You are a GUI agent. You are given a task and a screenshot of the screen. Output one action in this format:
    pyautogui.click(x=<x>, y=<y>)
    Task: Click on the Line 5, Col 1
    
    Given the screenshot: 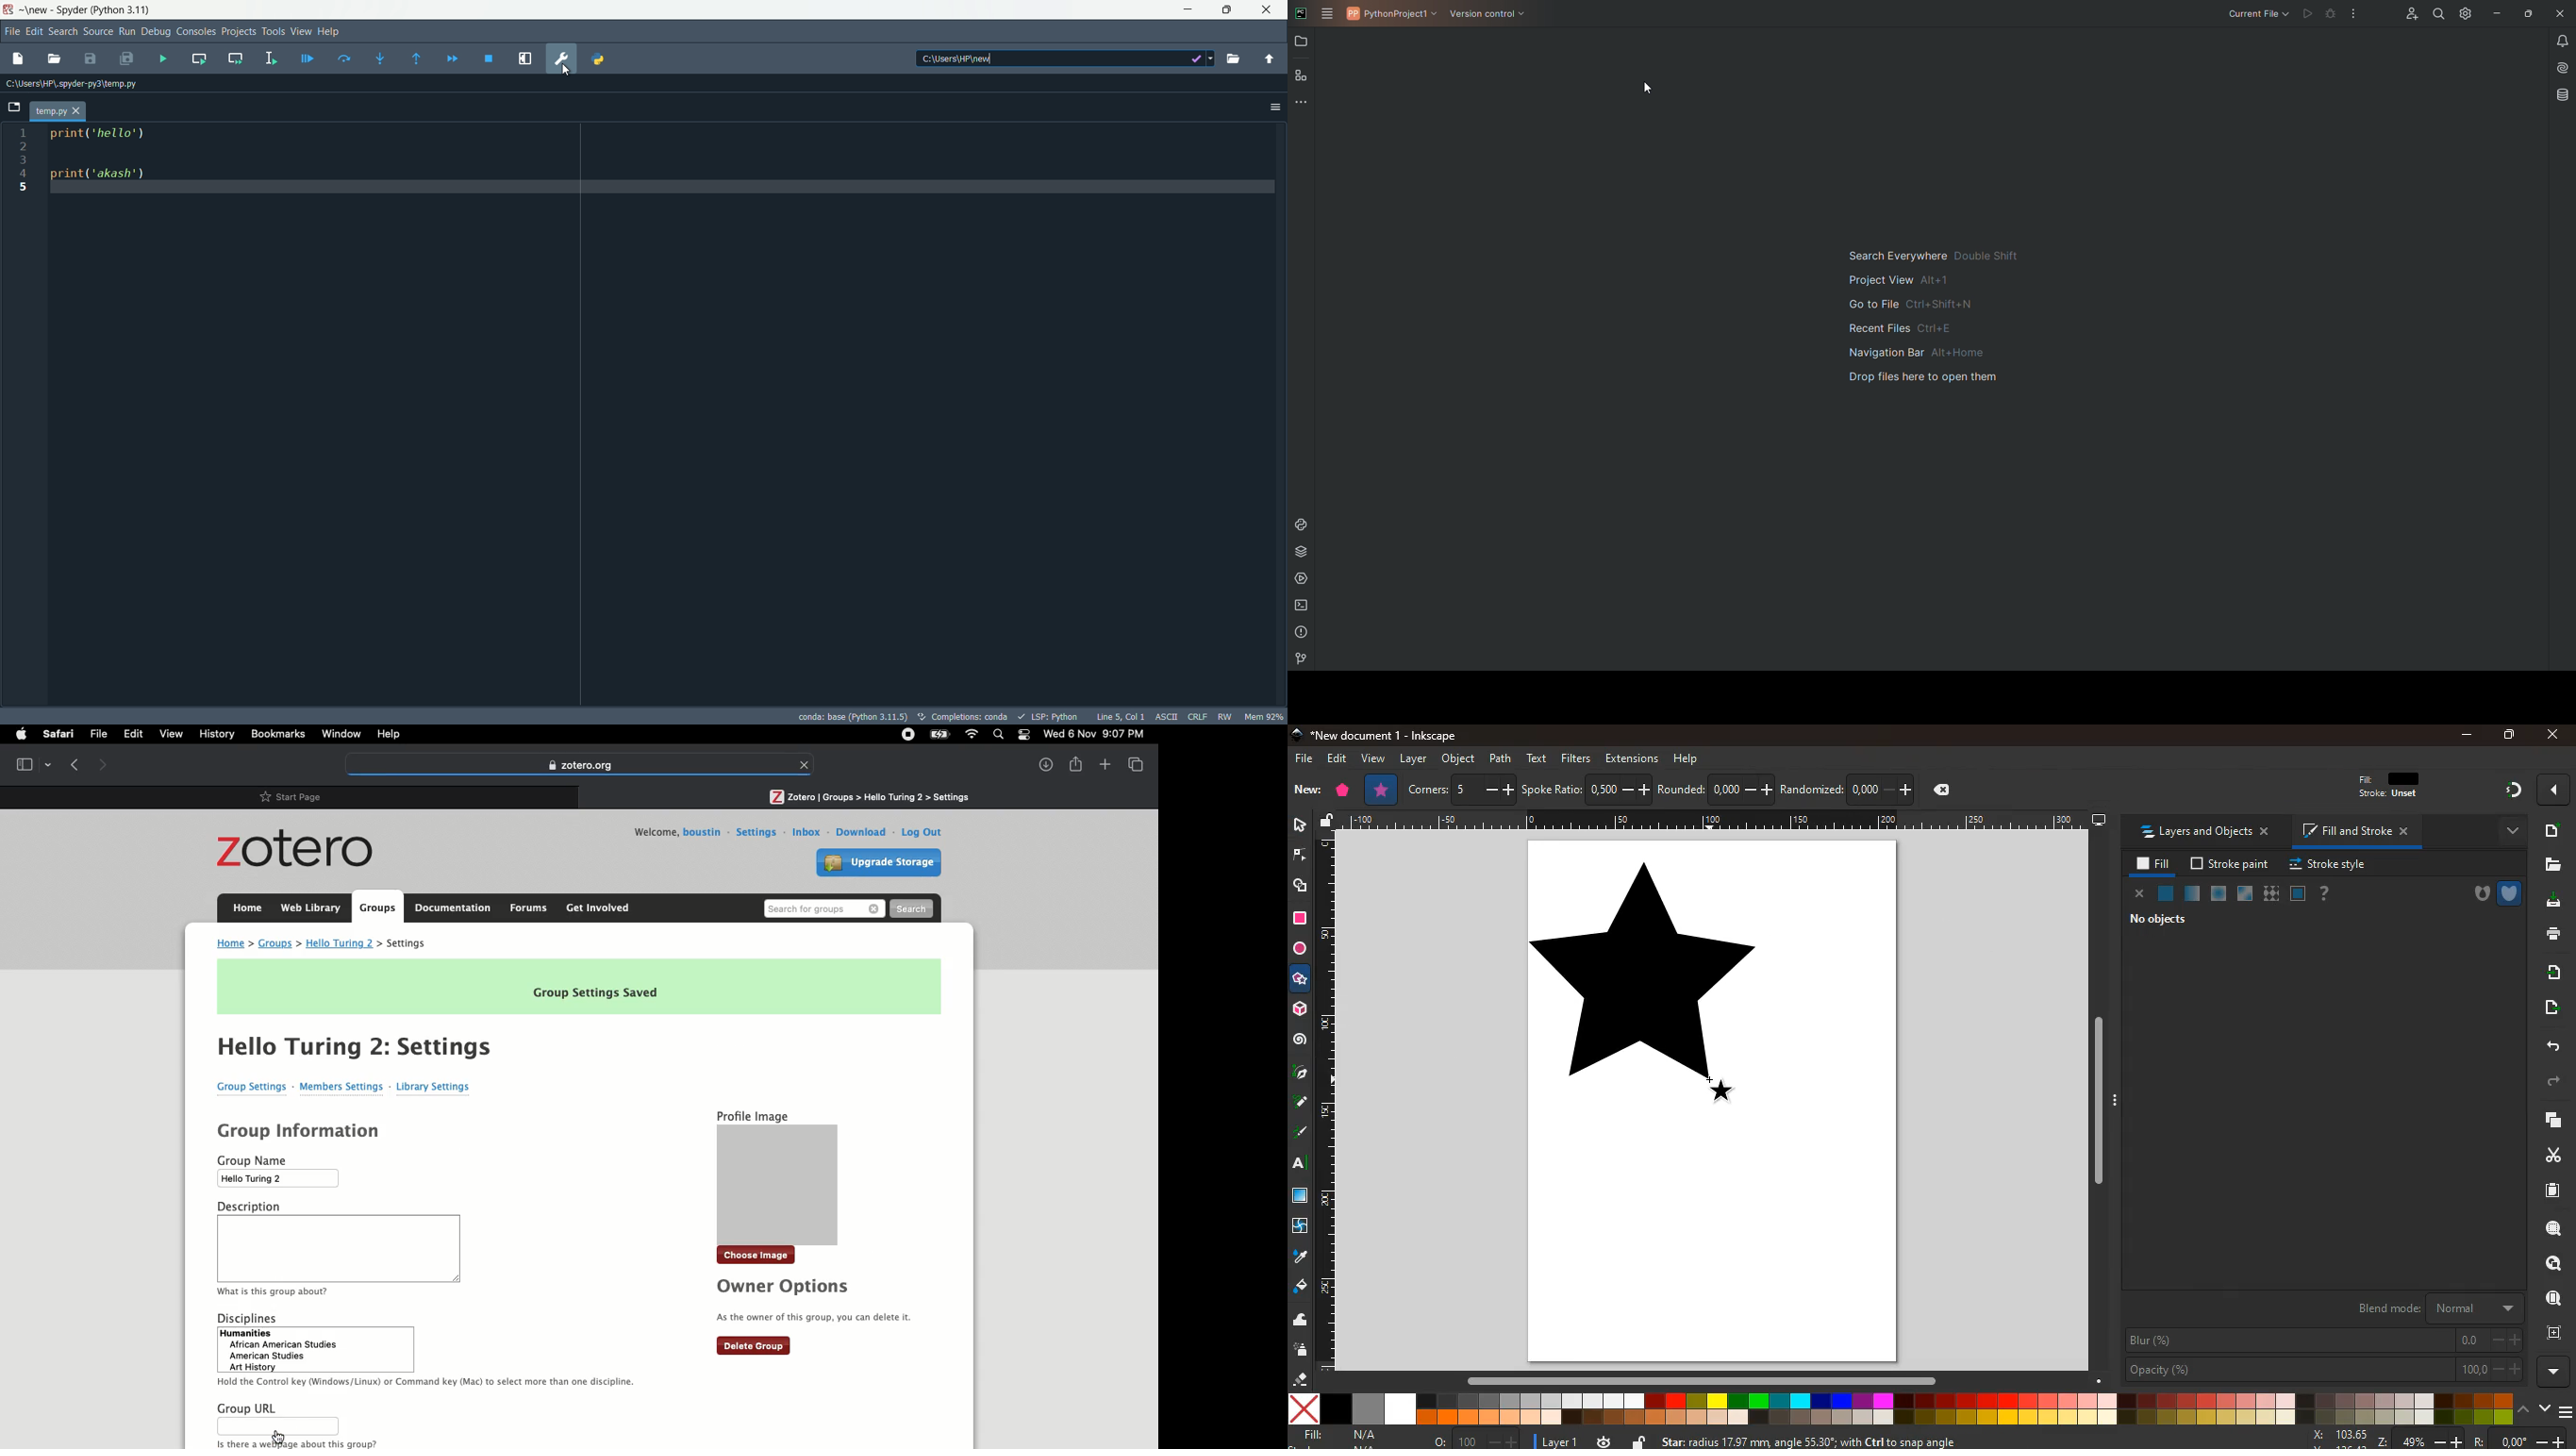 What is the action you would take?
    pyautogui.click(x=1124, y=716)
    